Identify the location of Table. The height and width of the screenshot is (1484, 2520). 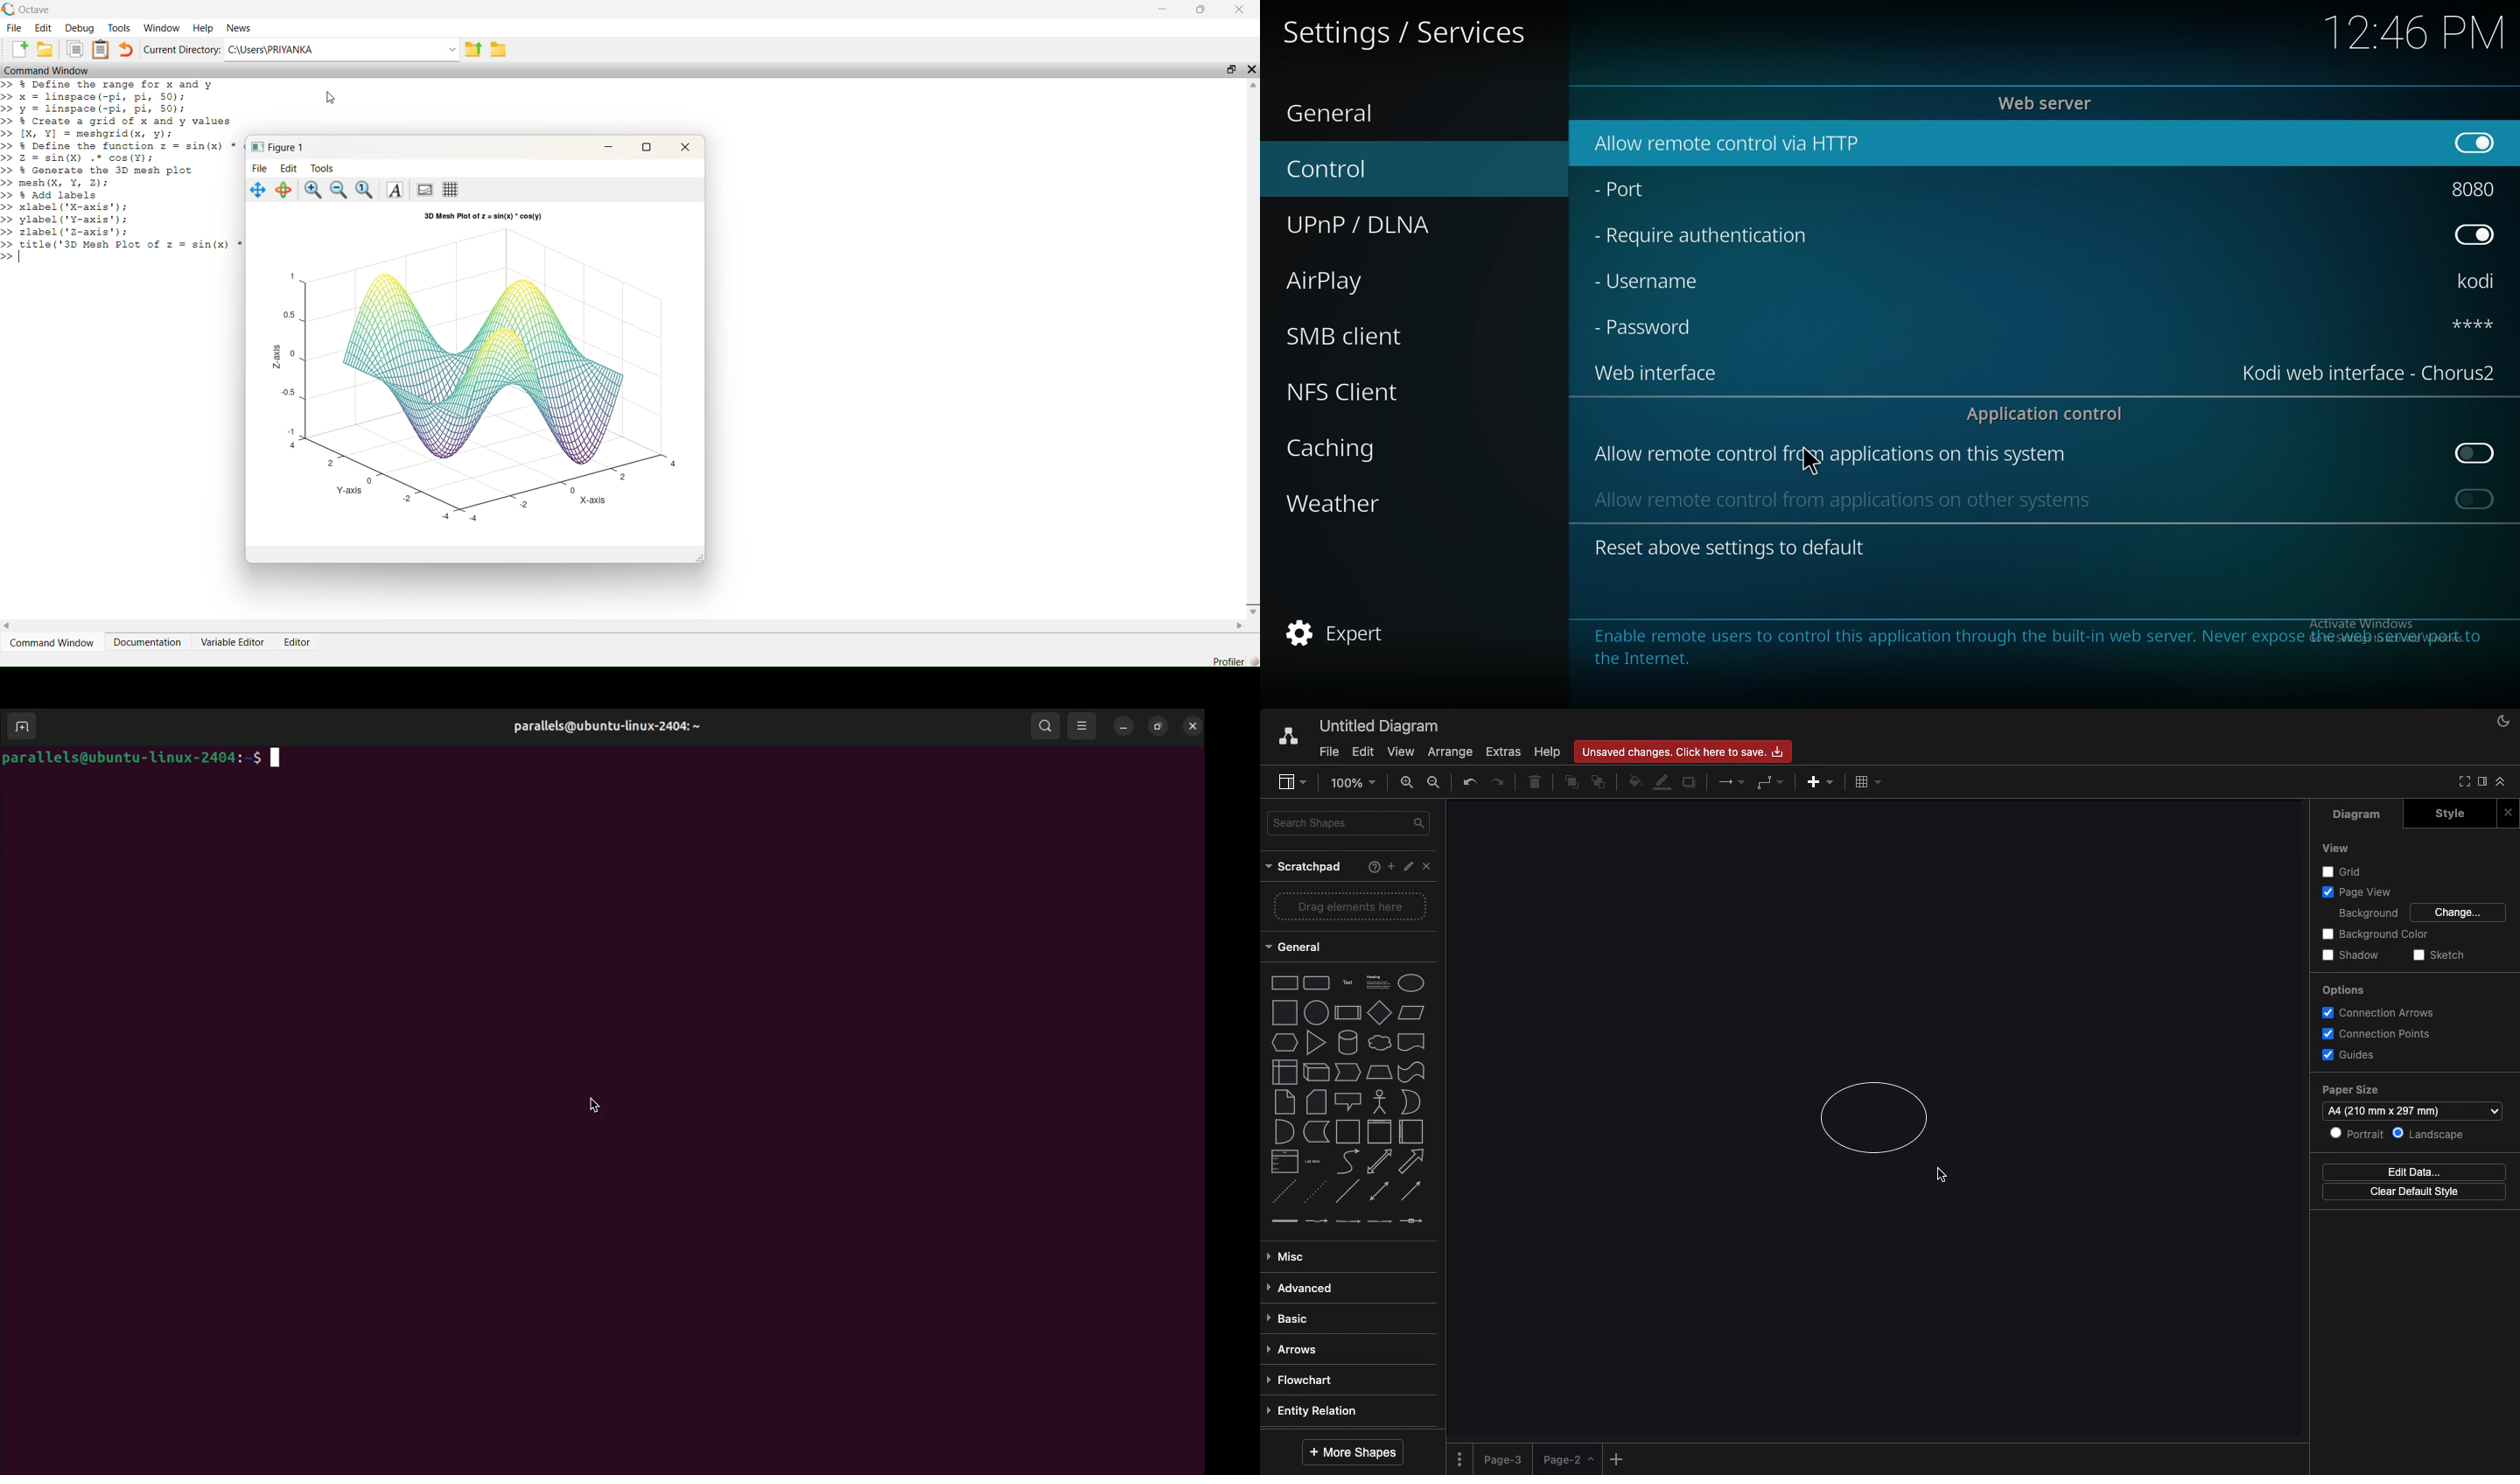
(1869, 781).